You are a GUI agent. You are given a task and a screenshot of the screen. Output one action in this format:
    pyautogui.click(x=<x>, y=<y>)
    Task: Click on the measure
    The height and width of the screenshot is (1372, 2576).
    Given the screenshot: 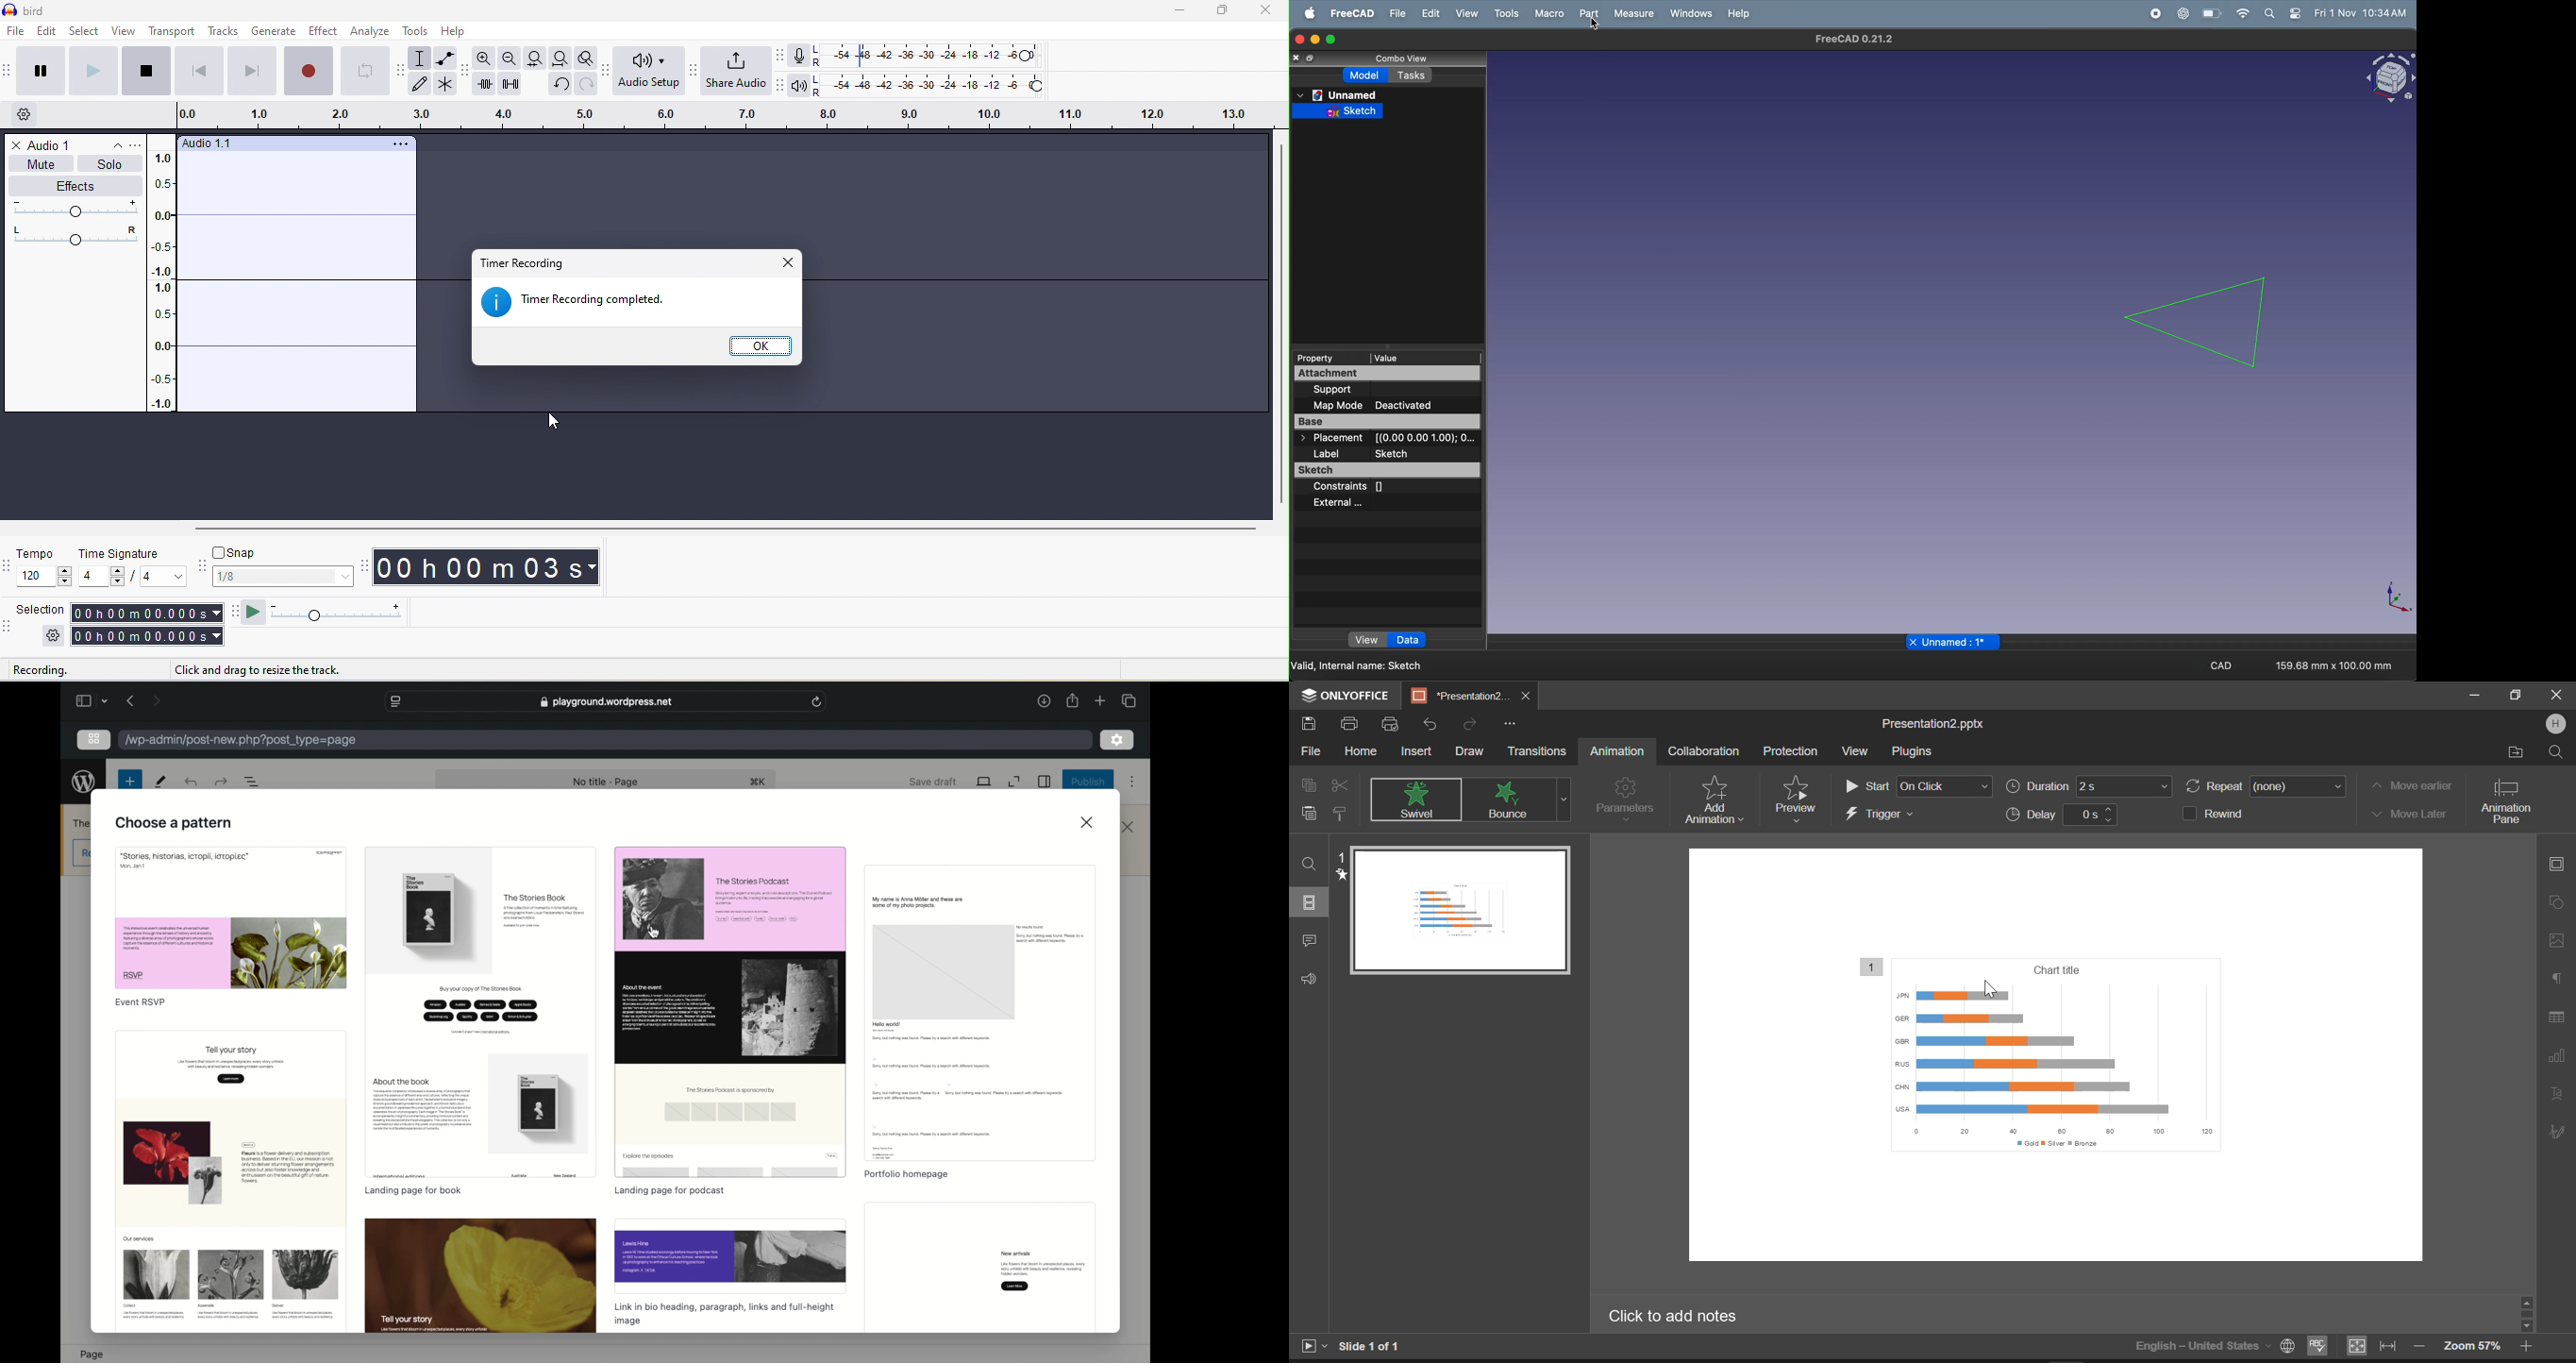 What is the action you would take?
    pyautogui.click(x=1635, y=14)
    